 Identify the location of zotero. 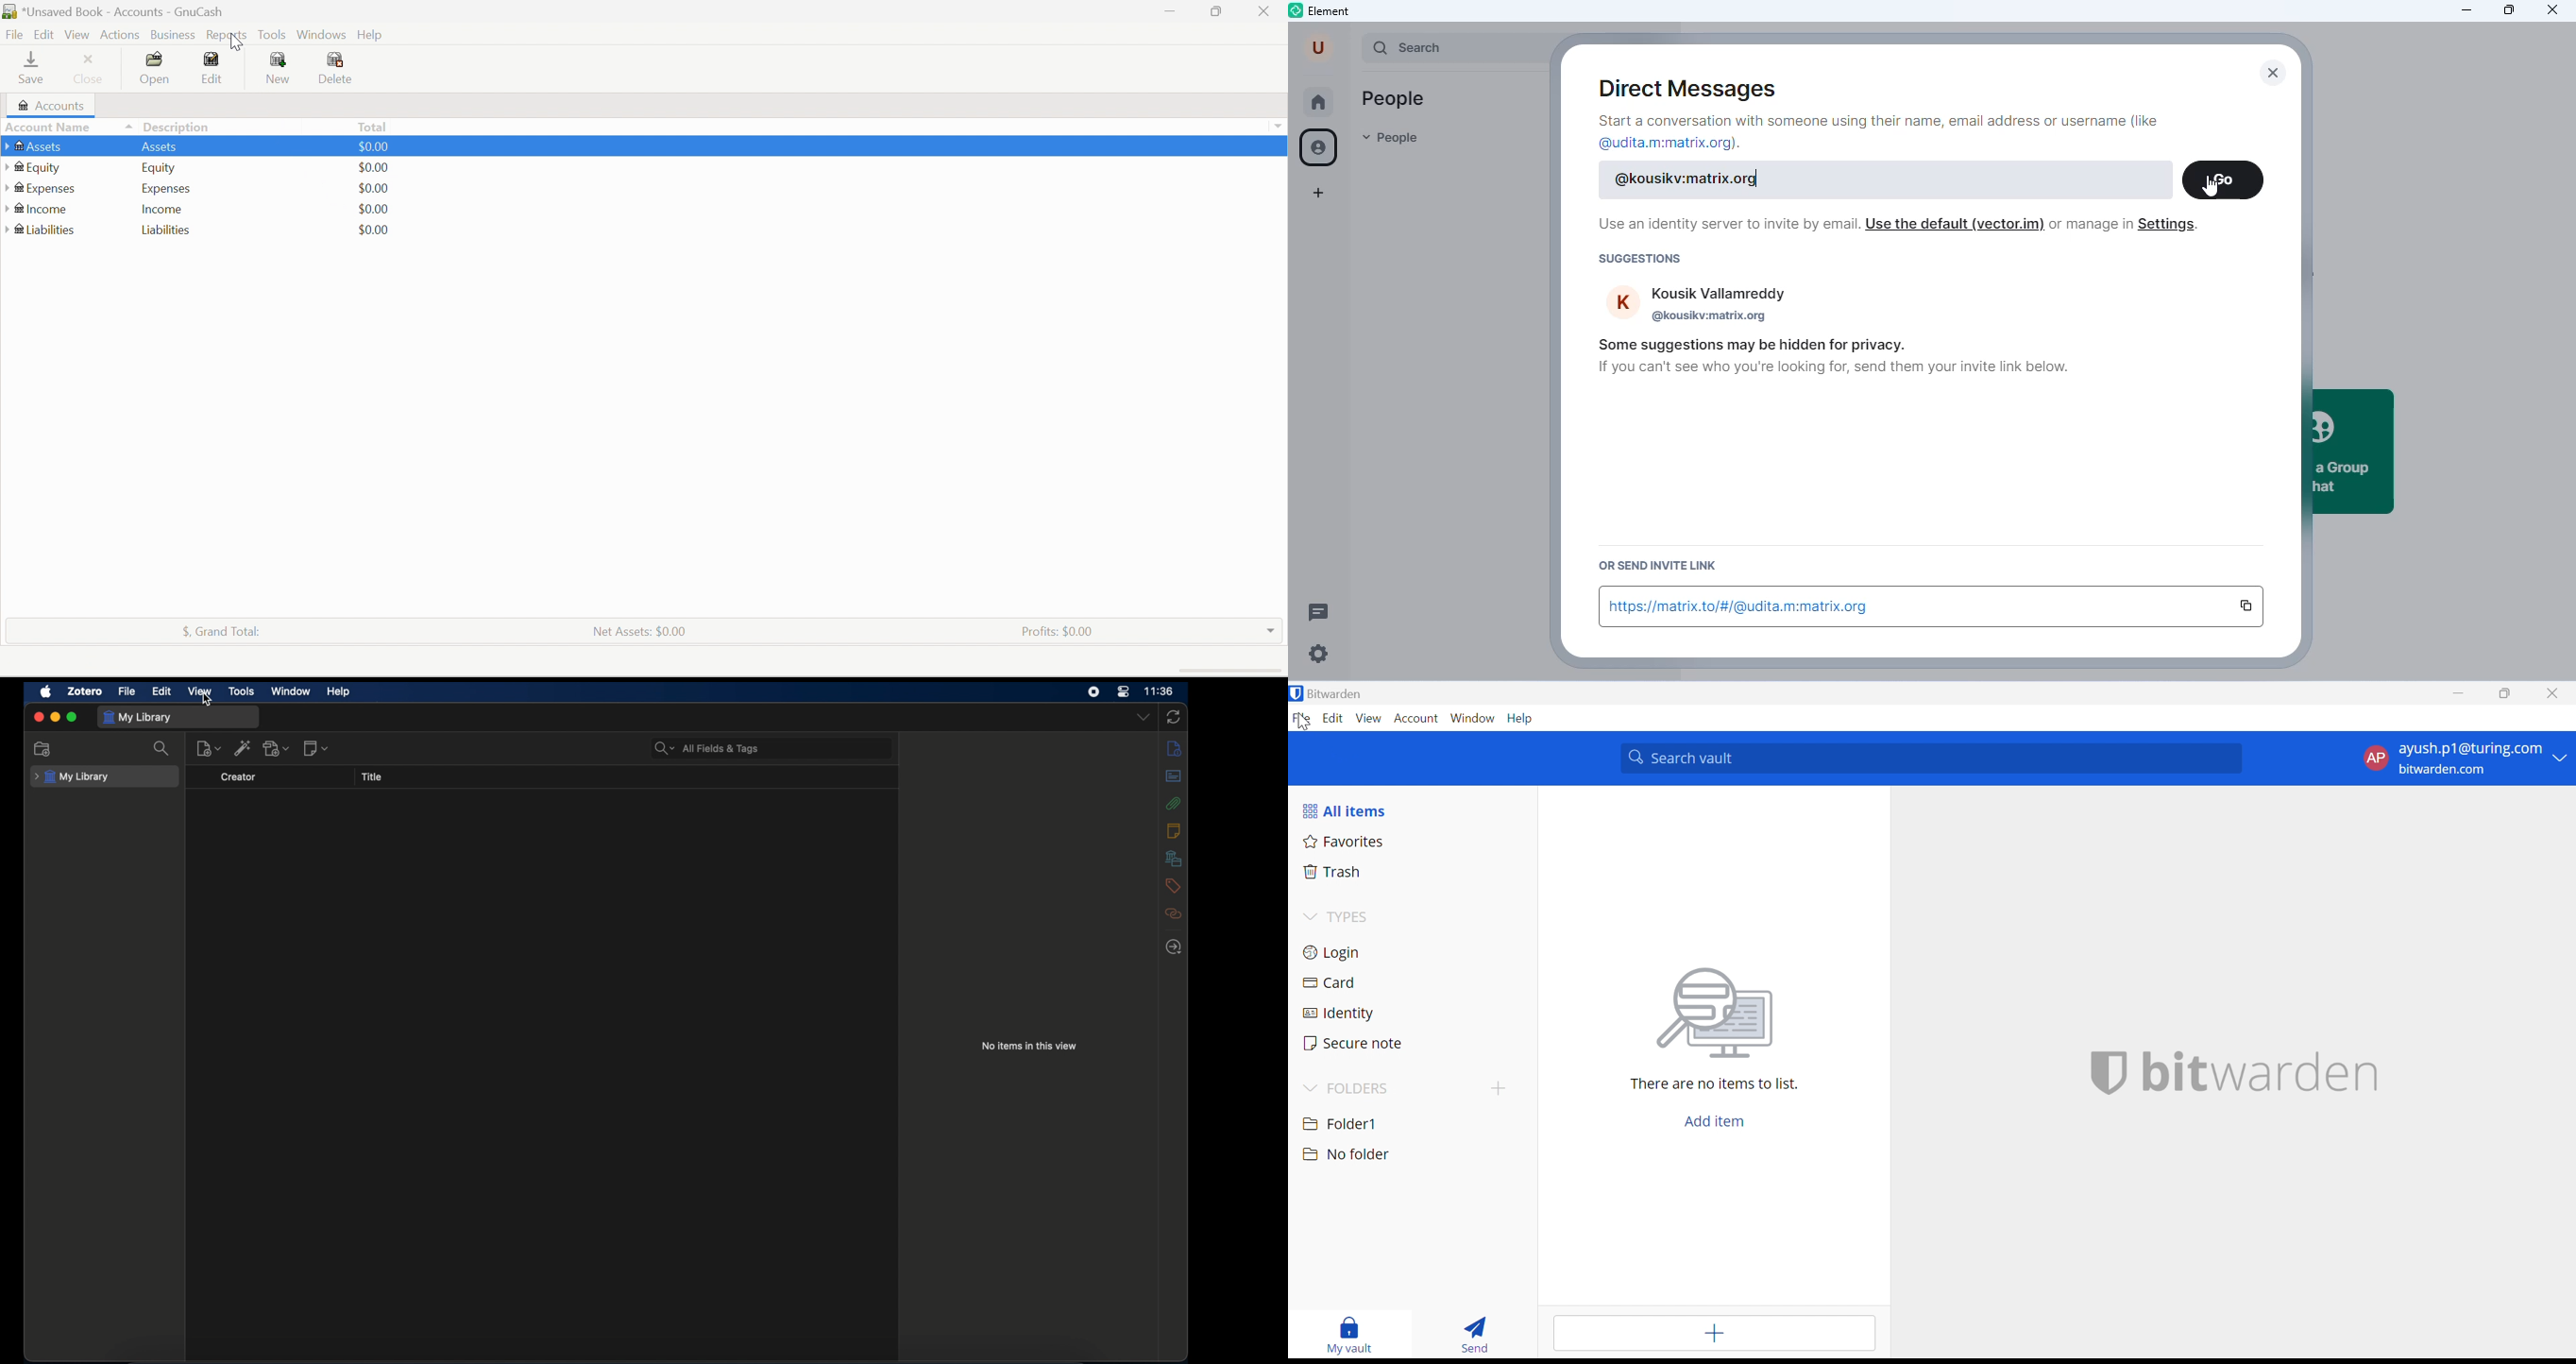
(85, 691).